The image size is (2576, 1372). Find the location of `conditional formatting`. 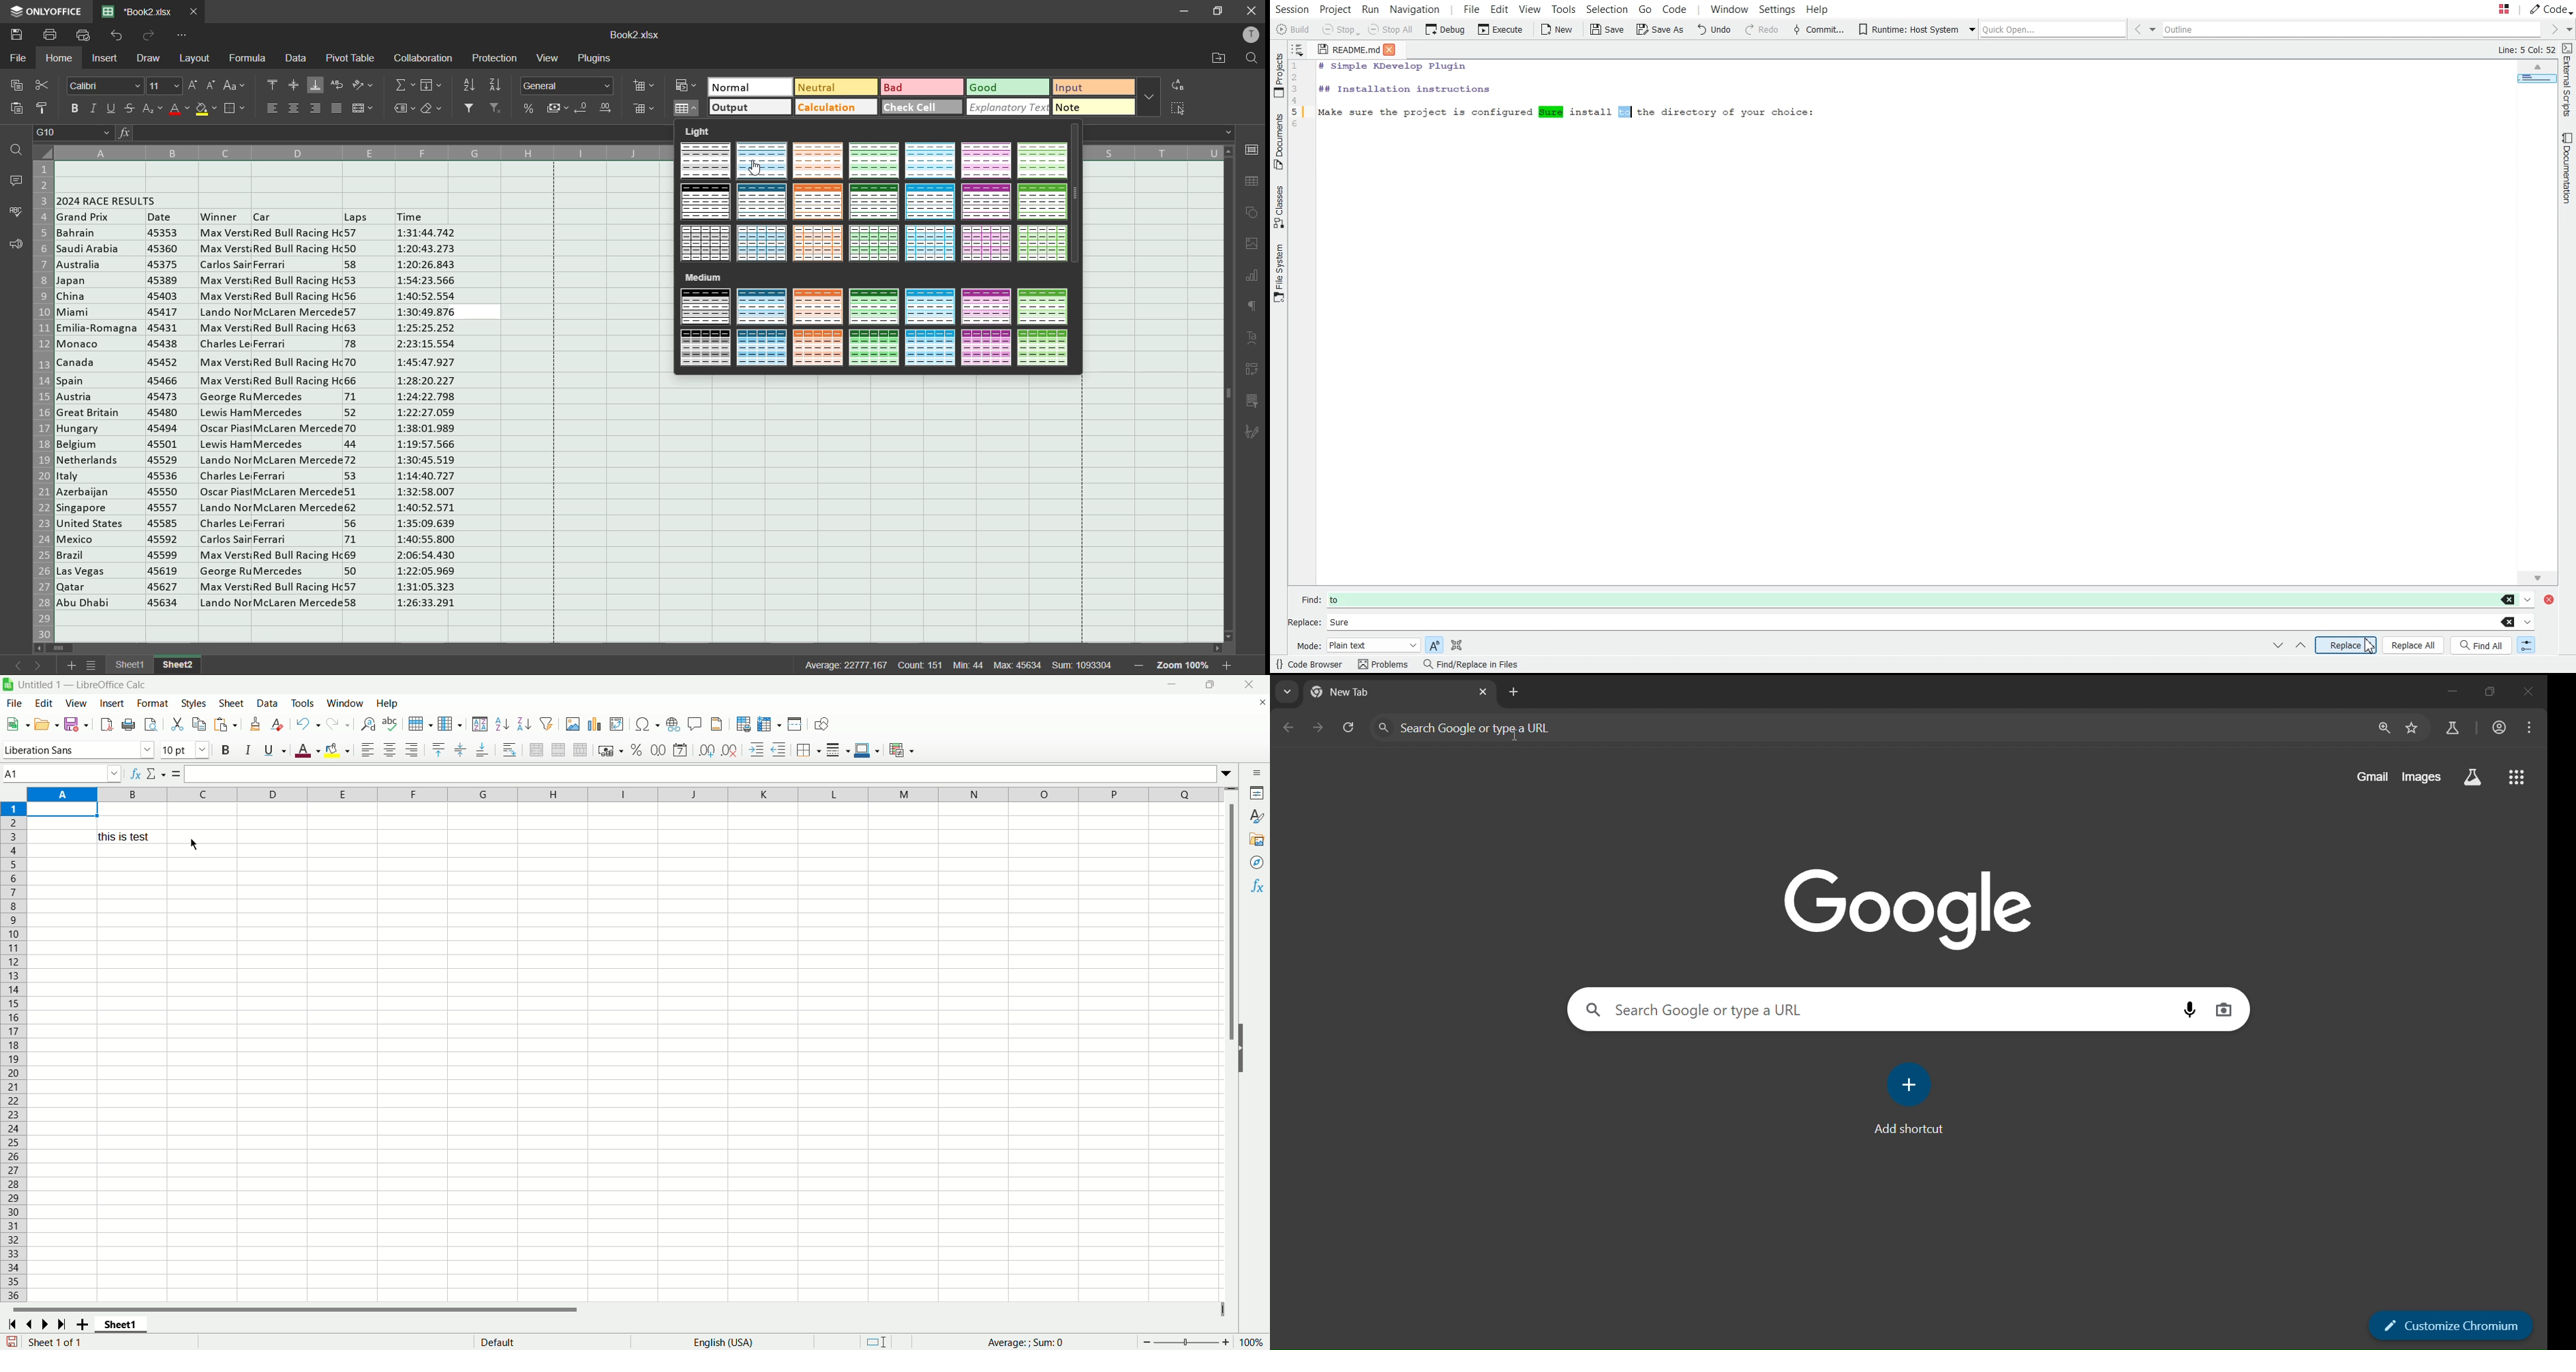

conditional formatting is located at coordinates (685, 84).